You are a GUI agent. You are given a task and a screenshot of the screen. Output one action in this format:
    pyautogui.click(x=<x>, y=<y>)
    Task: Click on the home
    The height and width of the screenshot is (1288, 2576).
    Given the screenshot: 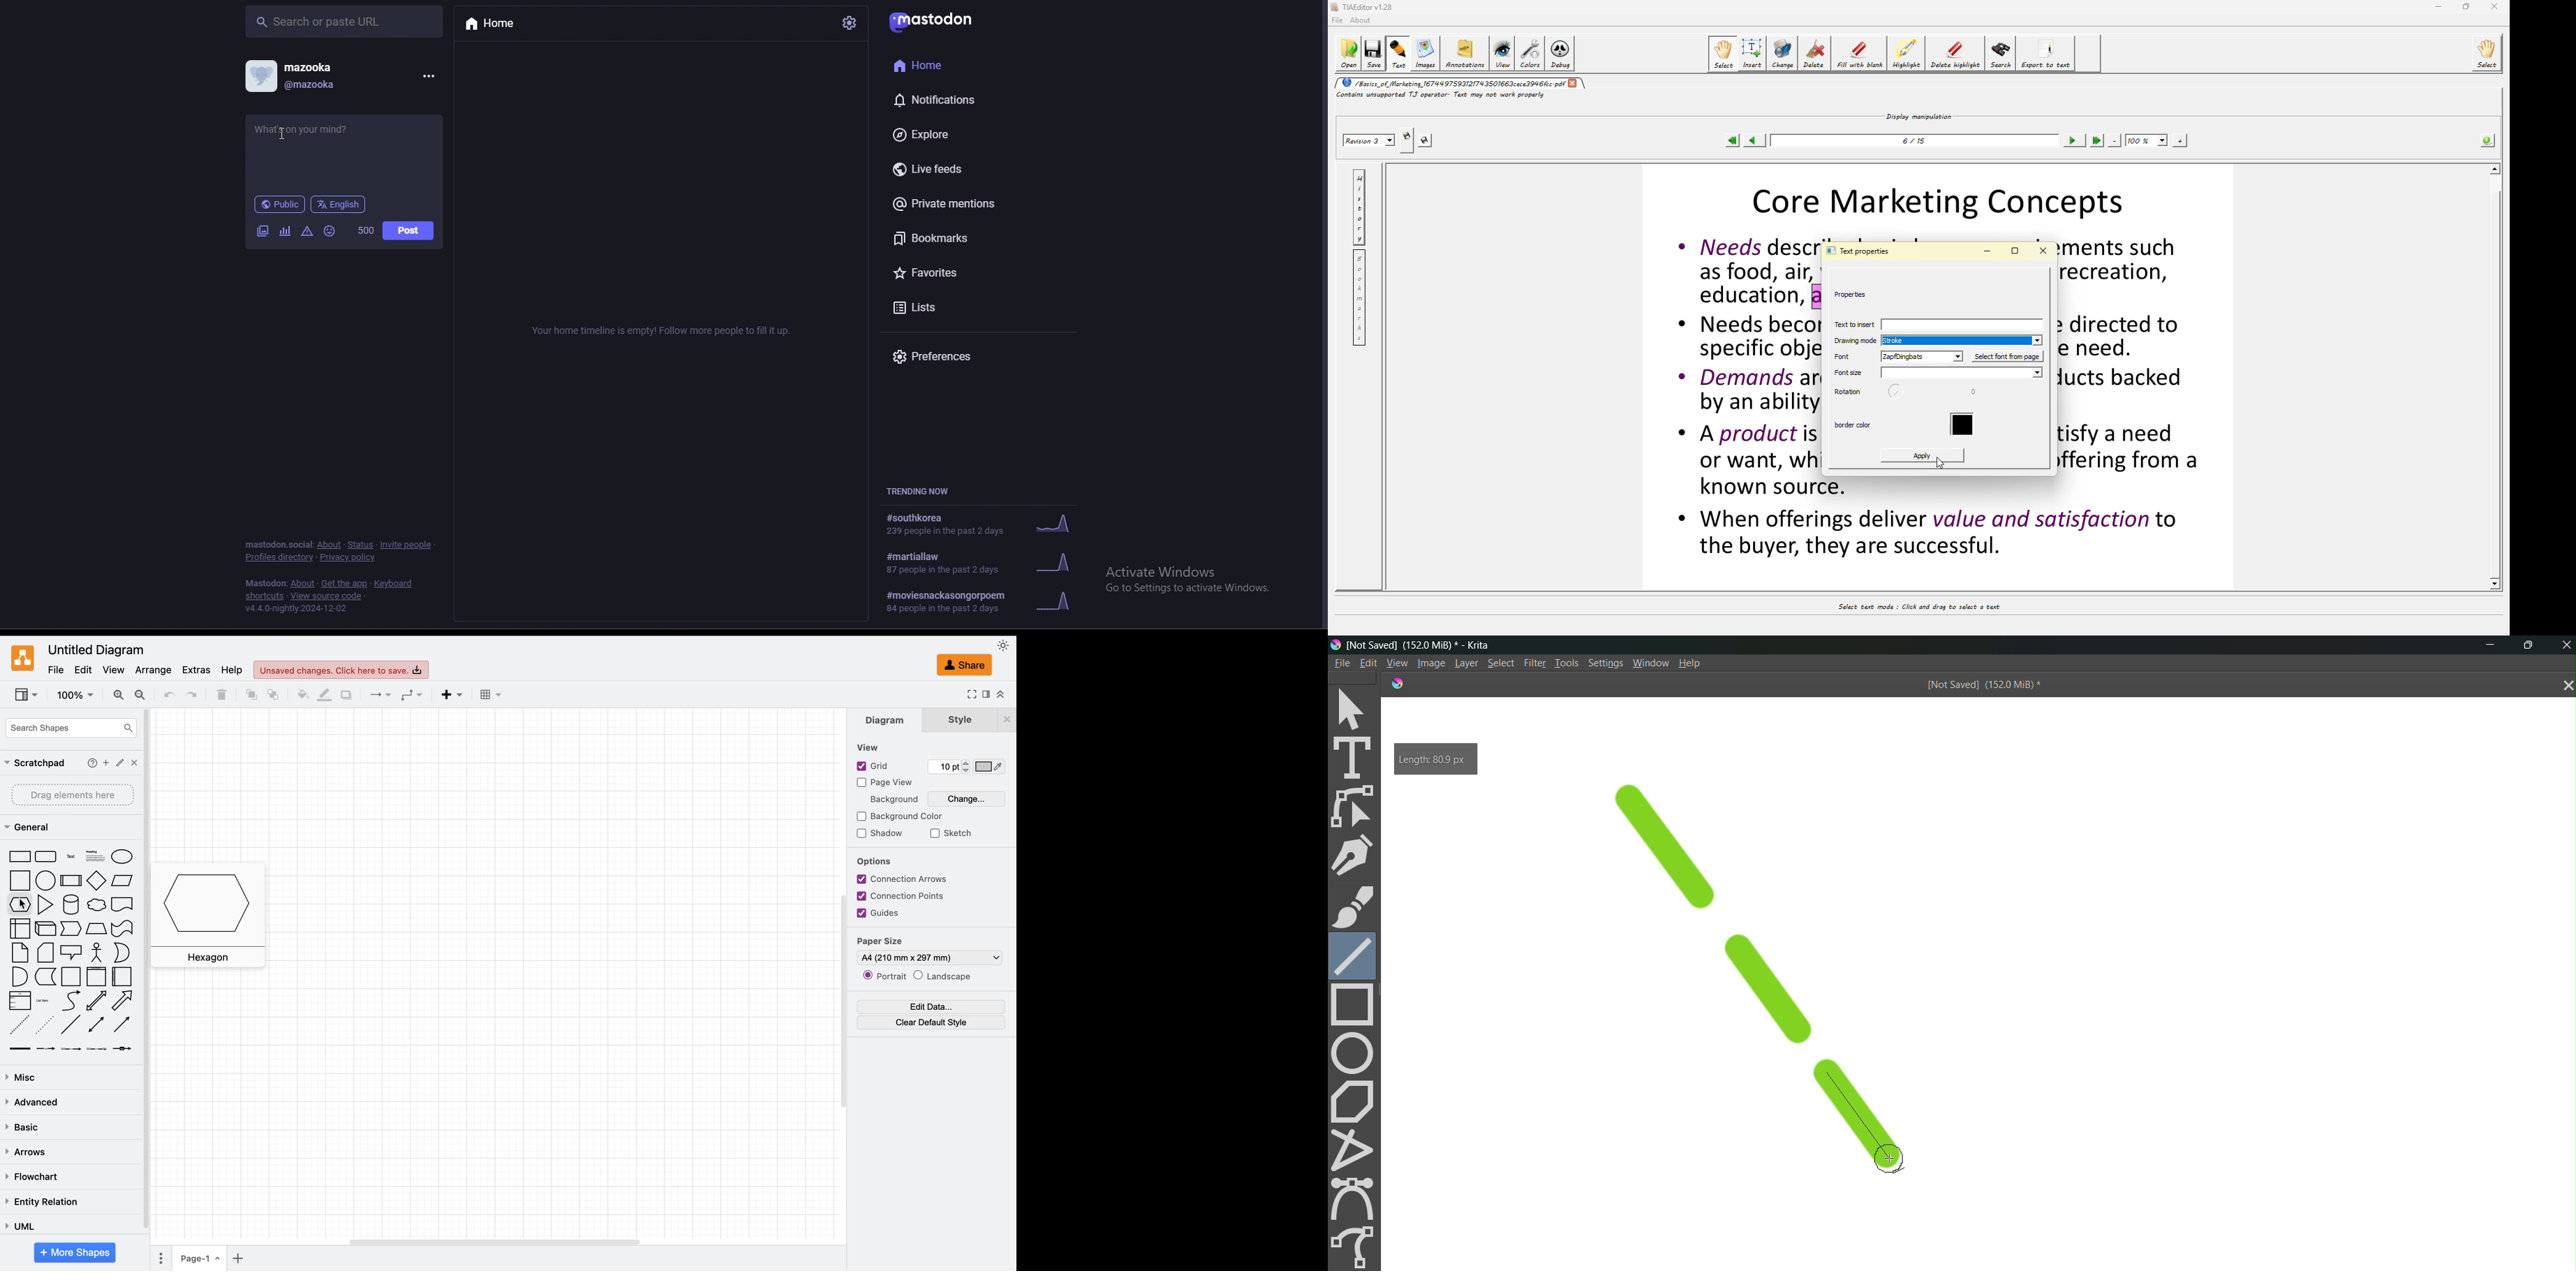 What is the action you would take?
    pyautogui.click(x=503, y=24)
    